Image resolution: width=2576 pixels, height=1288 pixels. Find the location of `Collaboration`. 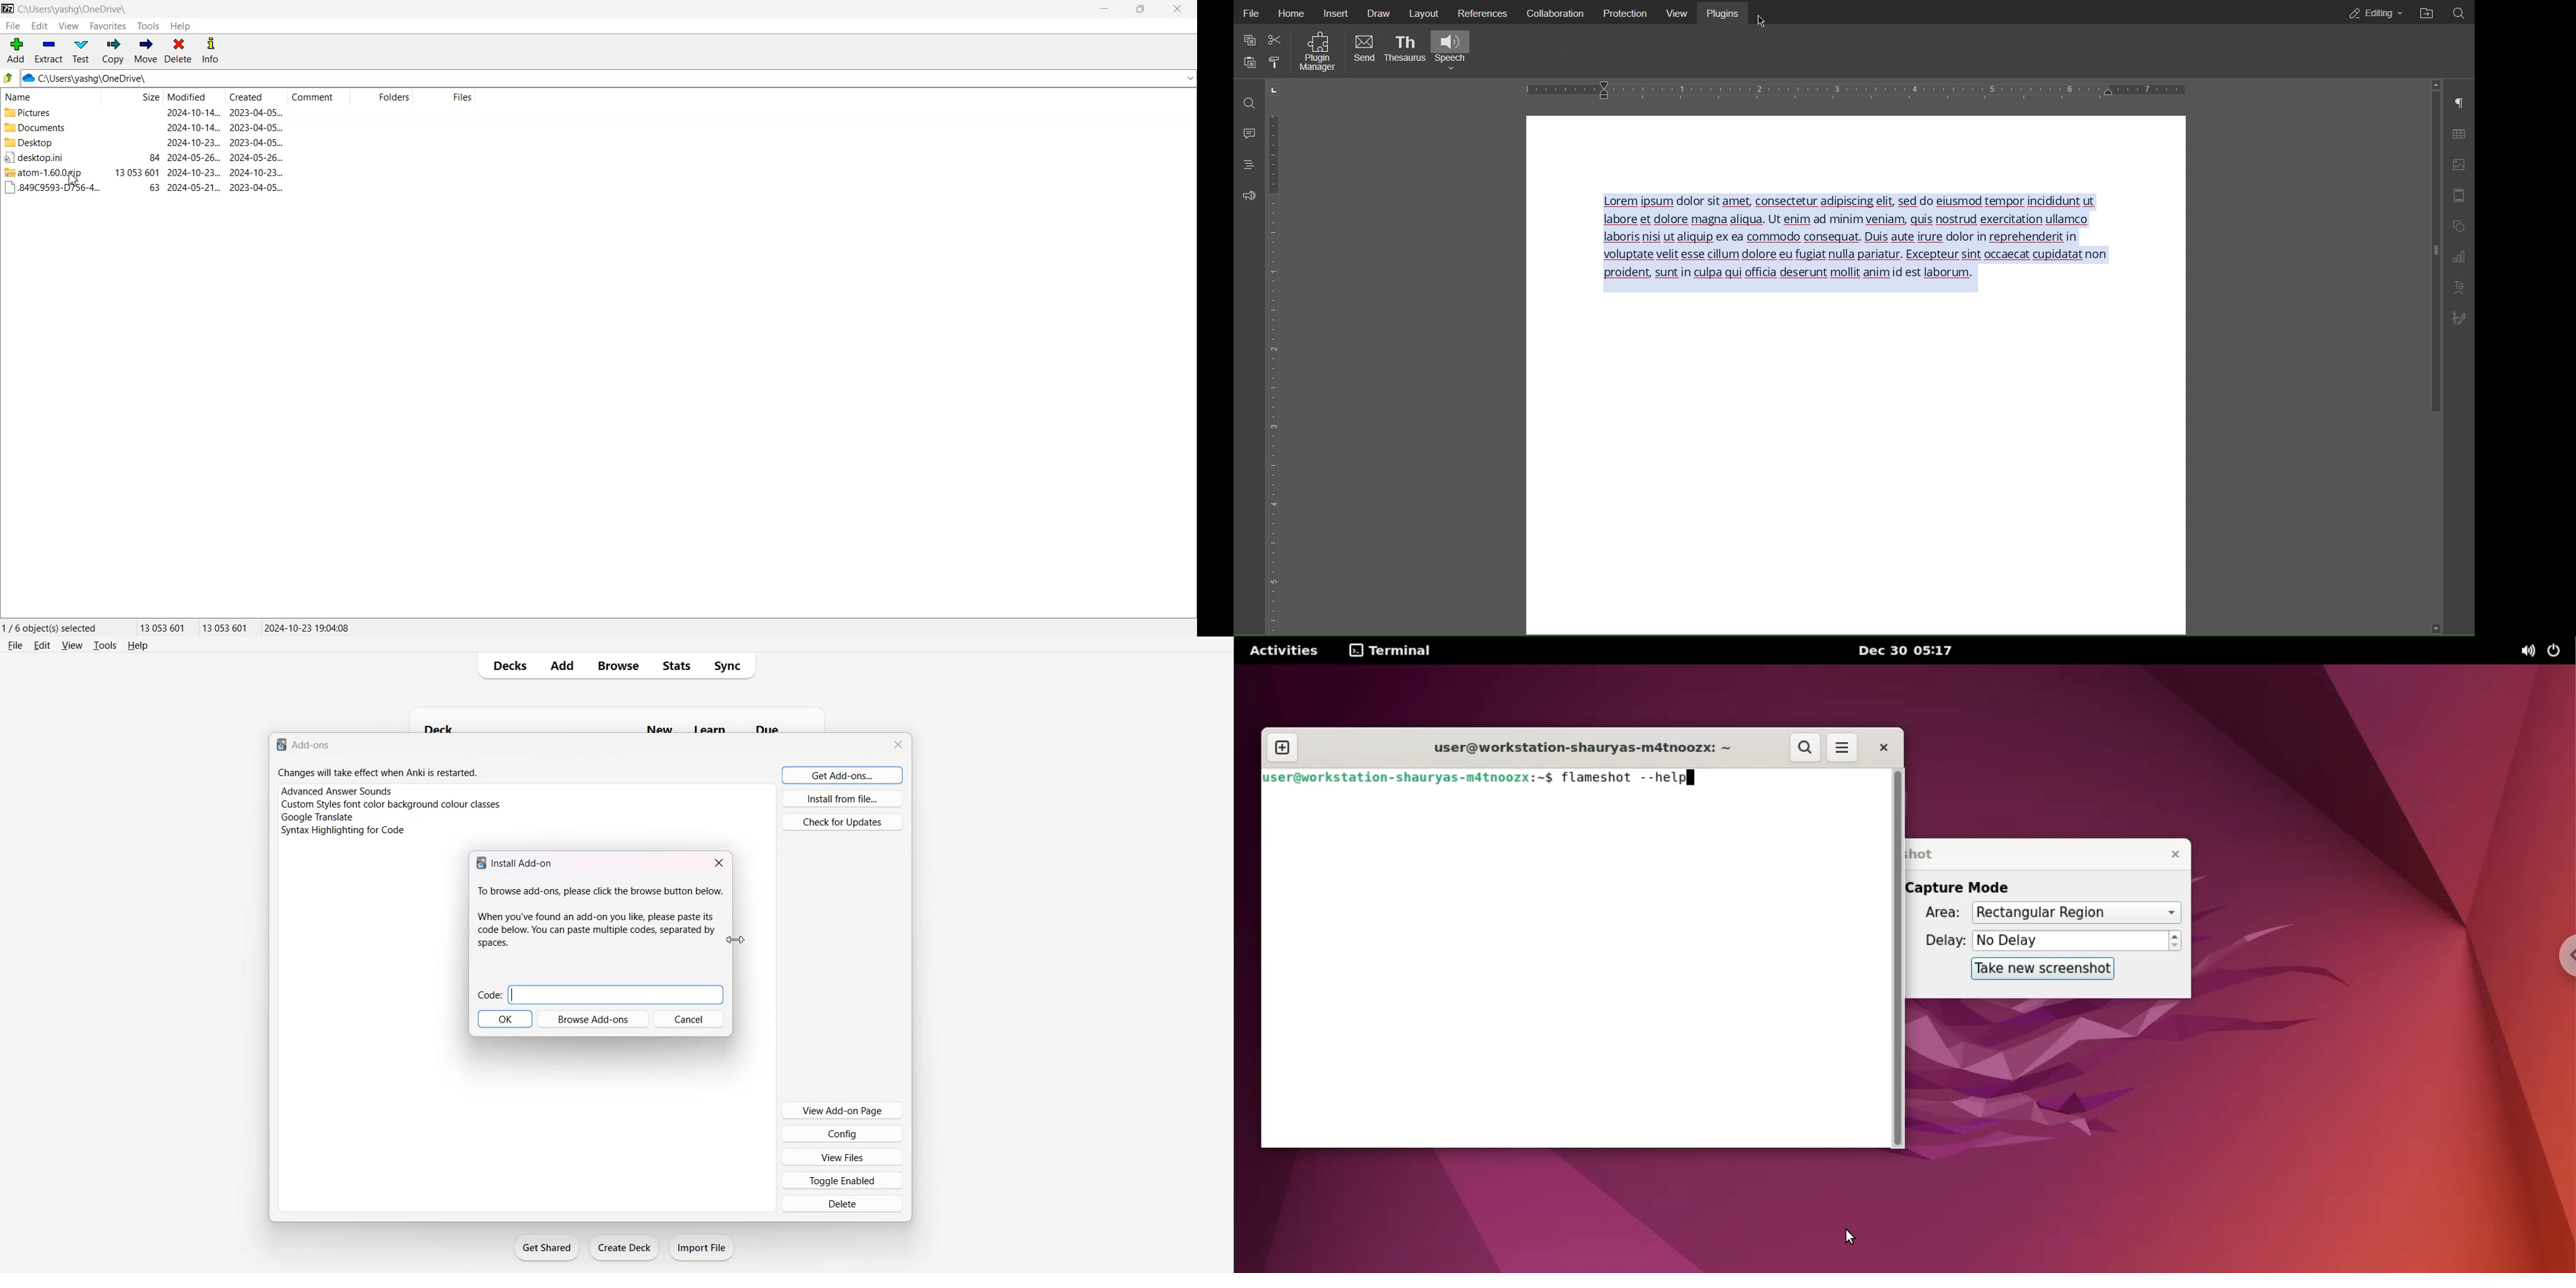

Collaboration is located at coordinates (1556, 12).